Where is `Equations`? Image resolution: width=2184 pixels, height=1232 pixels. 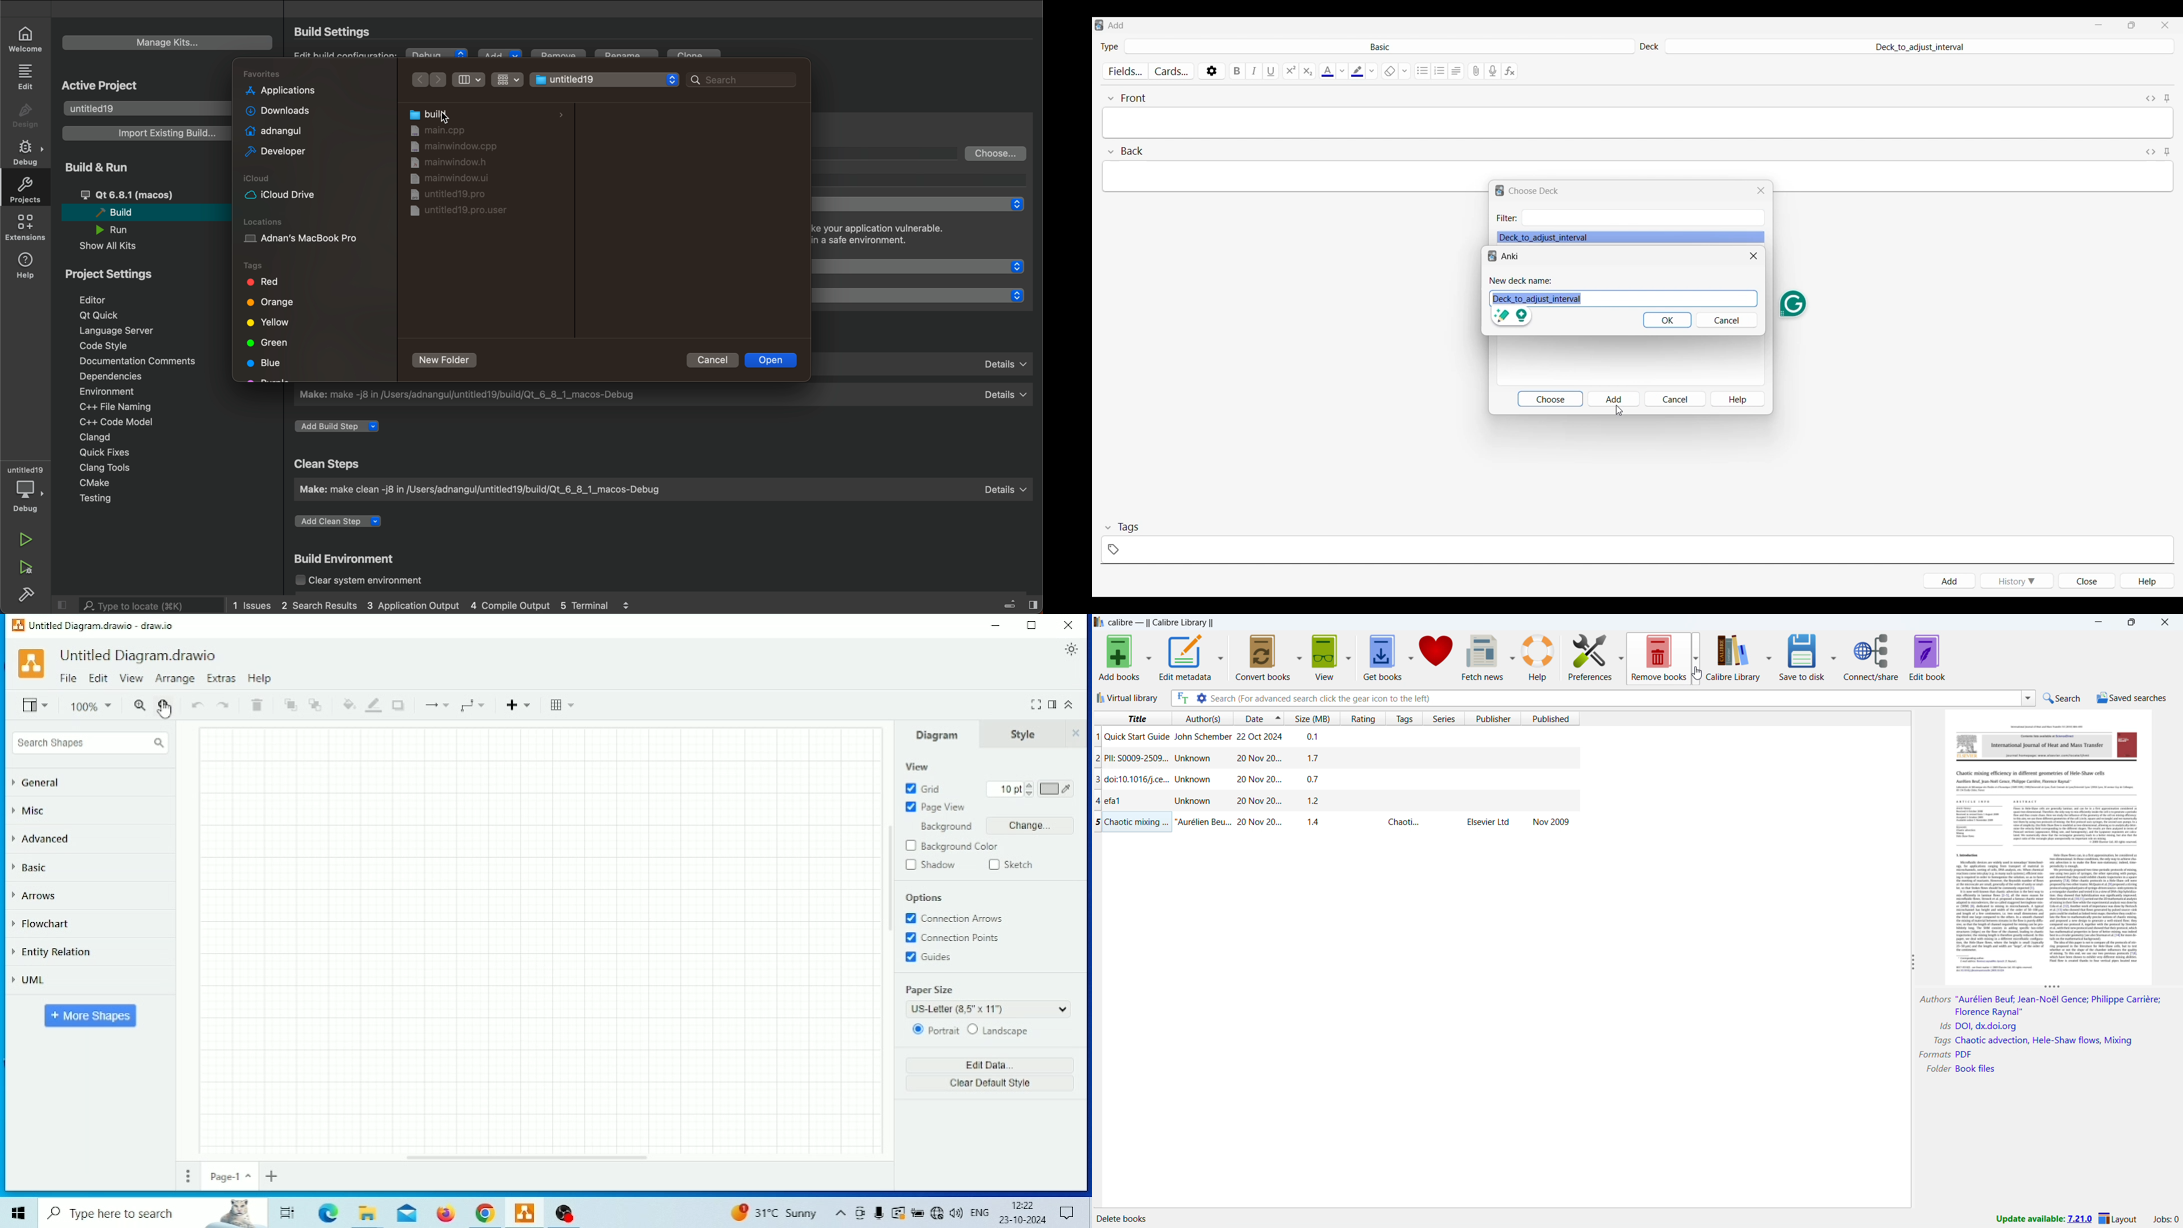
Equations is located at coordinates (1510, 71).